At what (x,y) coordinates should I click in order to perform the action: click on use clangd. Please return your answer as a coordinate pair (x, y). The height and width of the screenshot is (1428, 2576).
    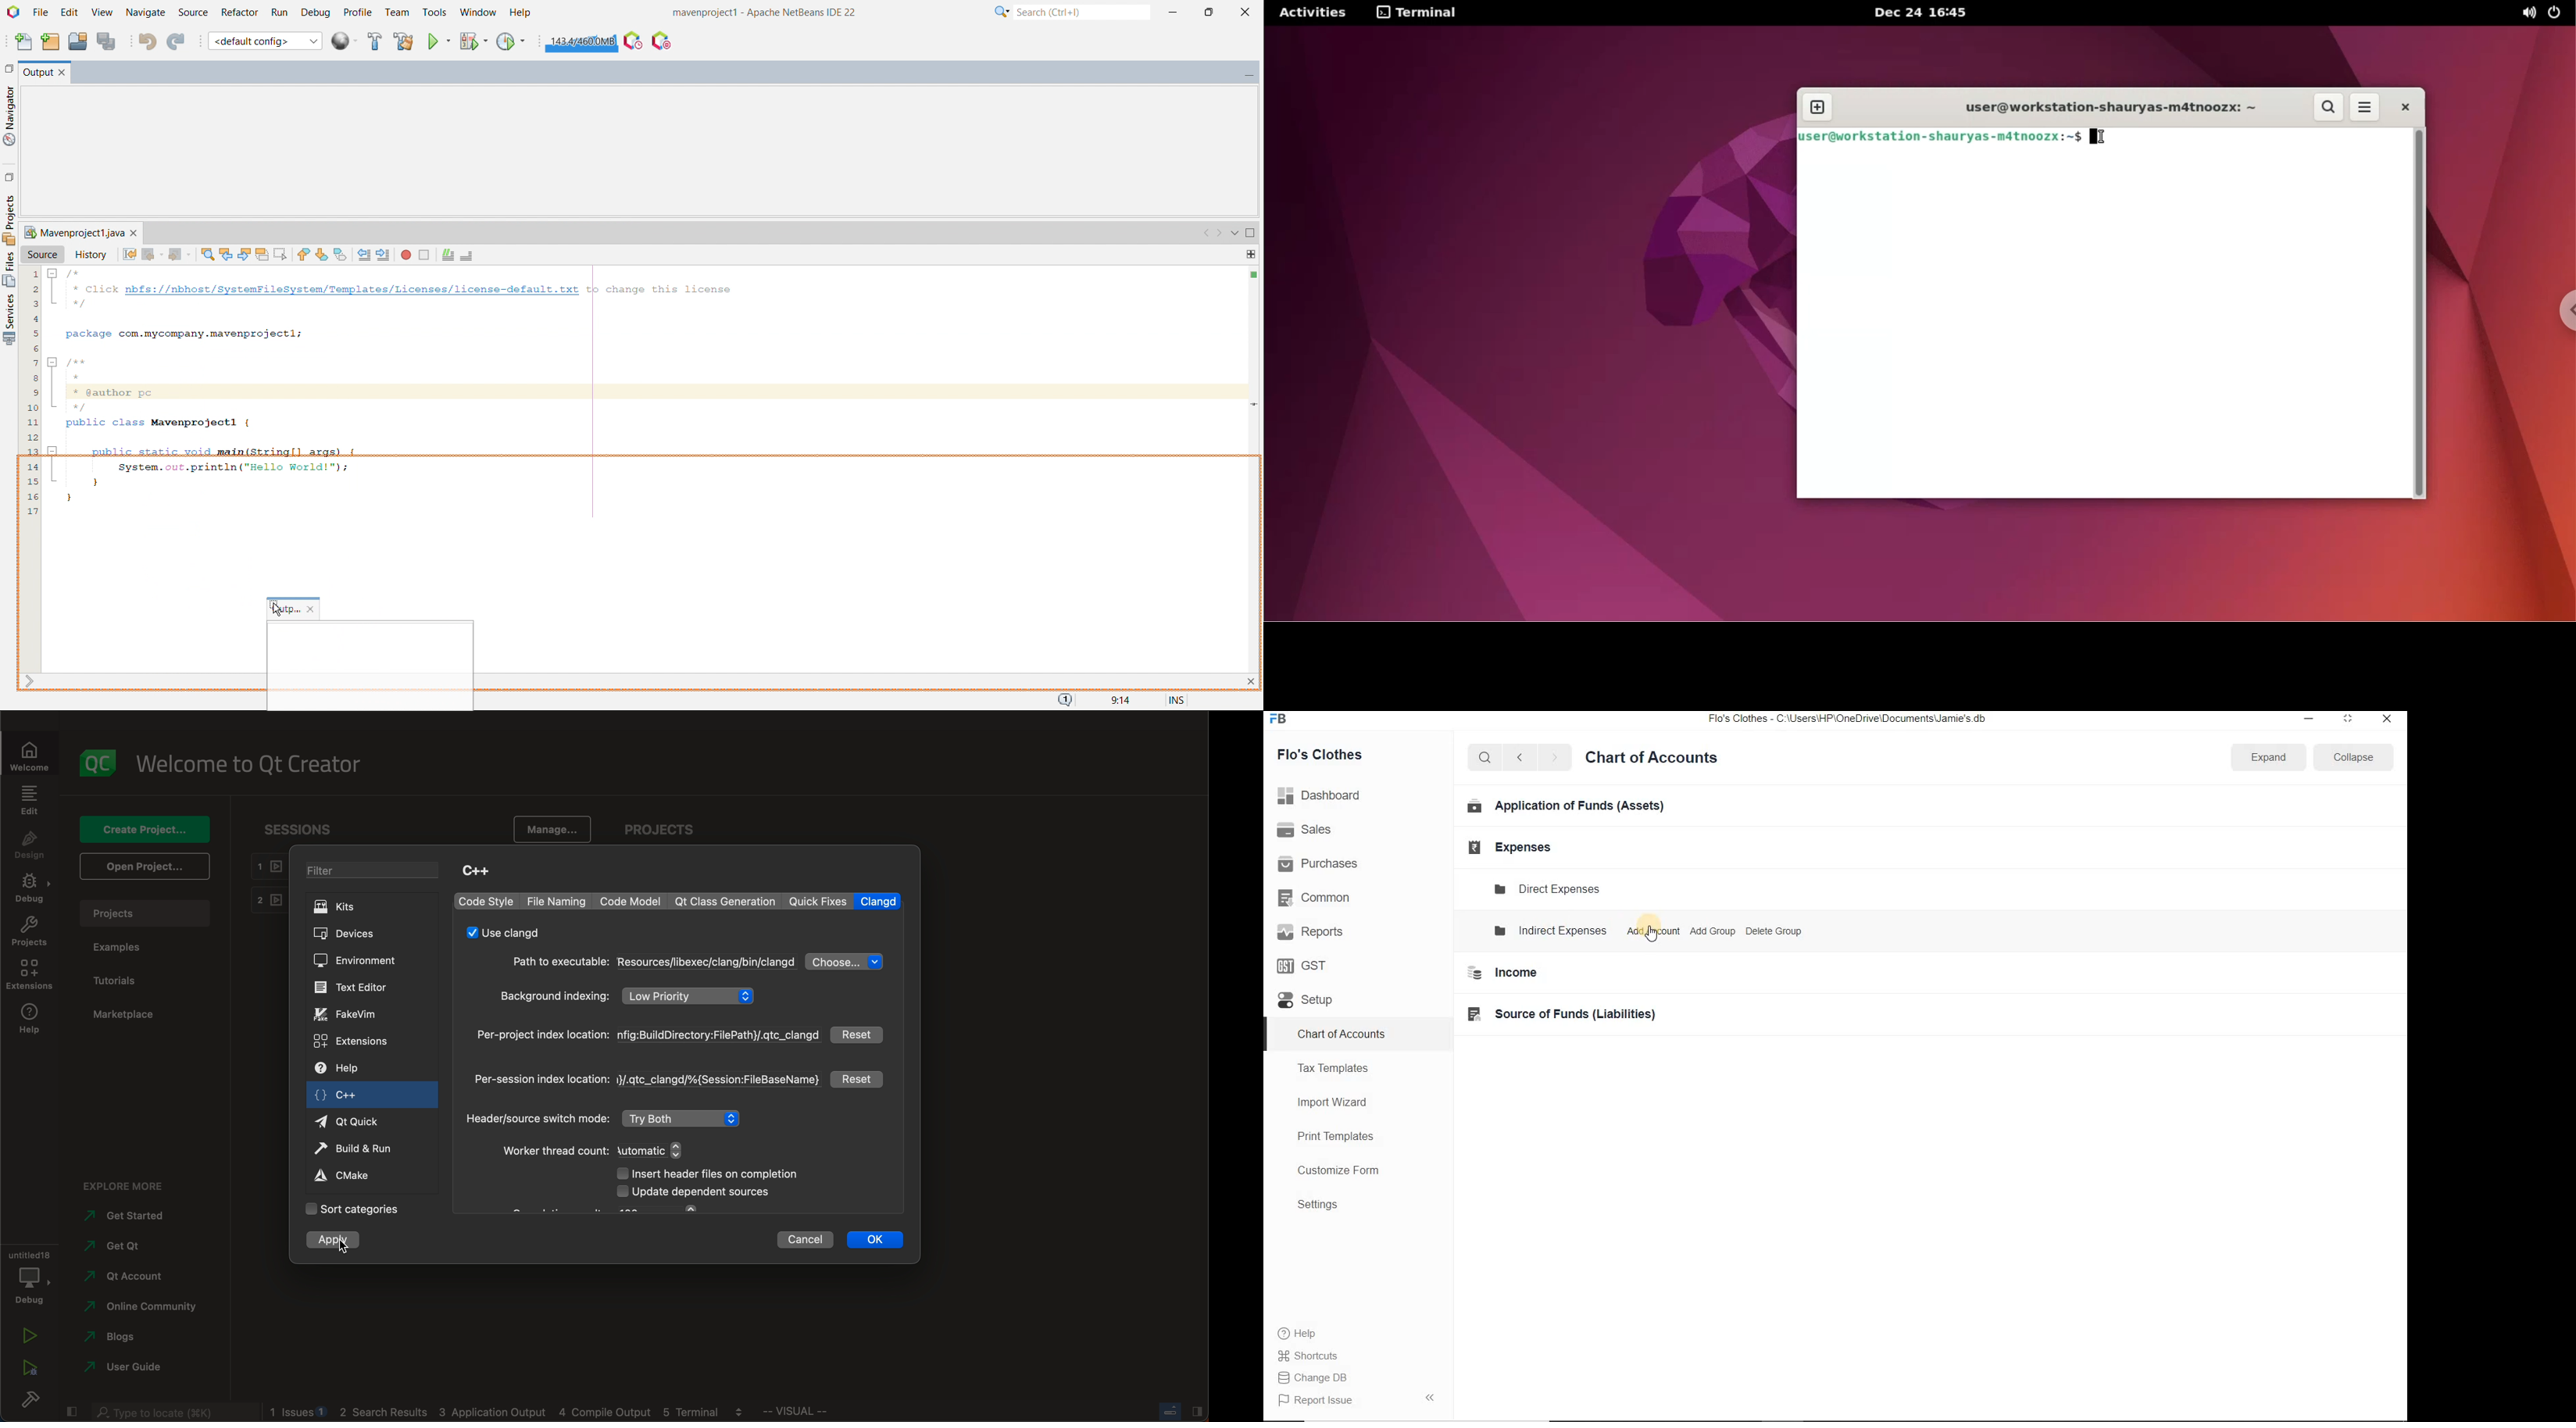
    Looking at the image, I should click on (505, 934).